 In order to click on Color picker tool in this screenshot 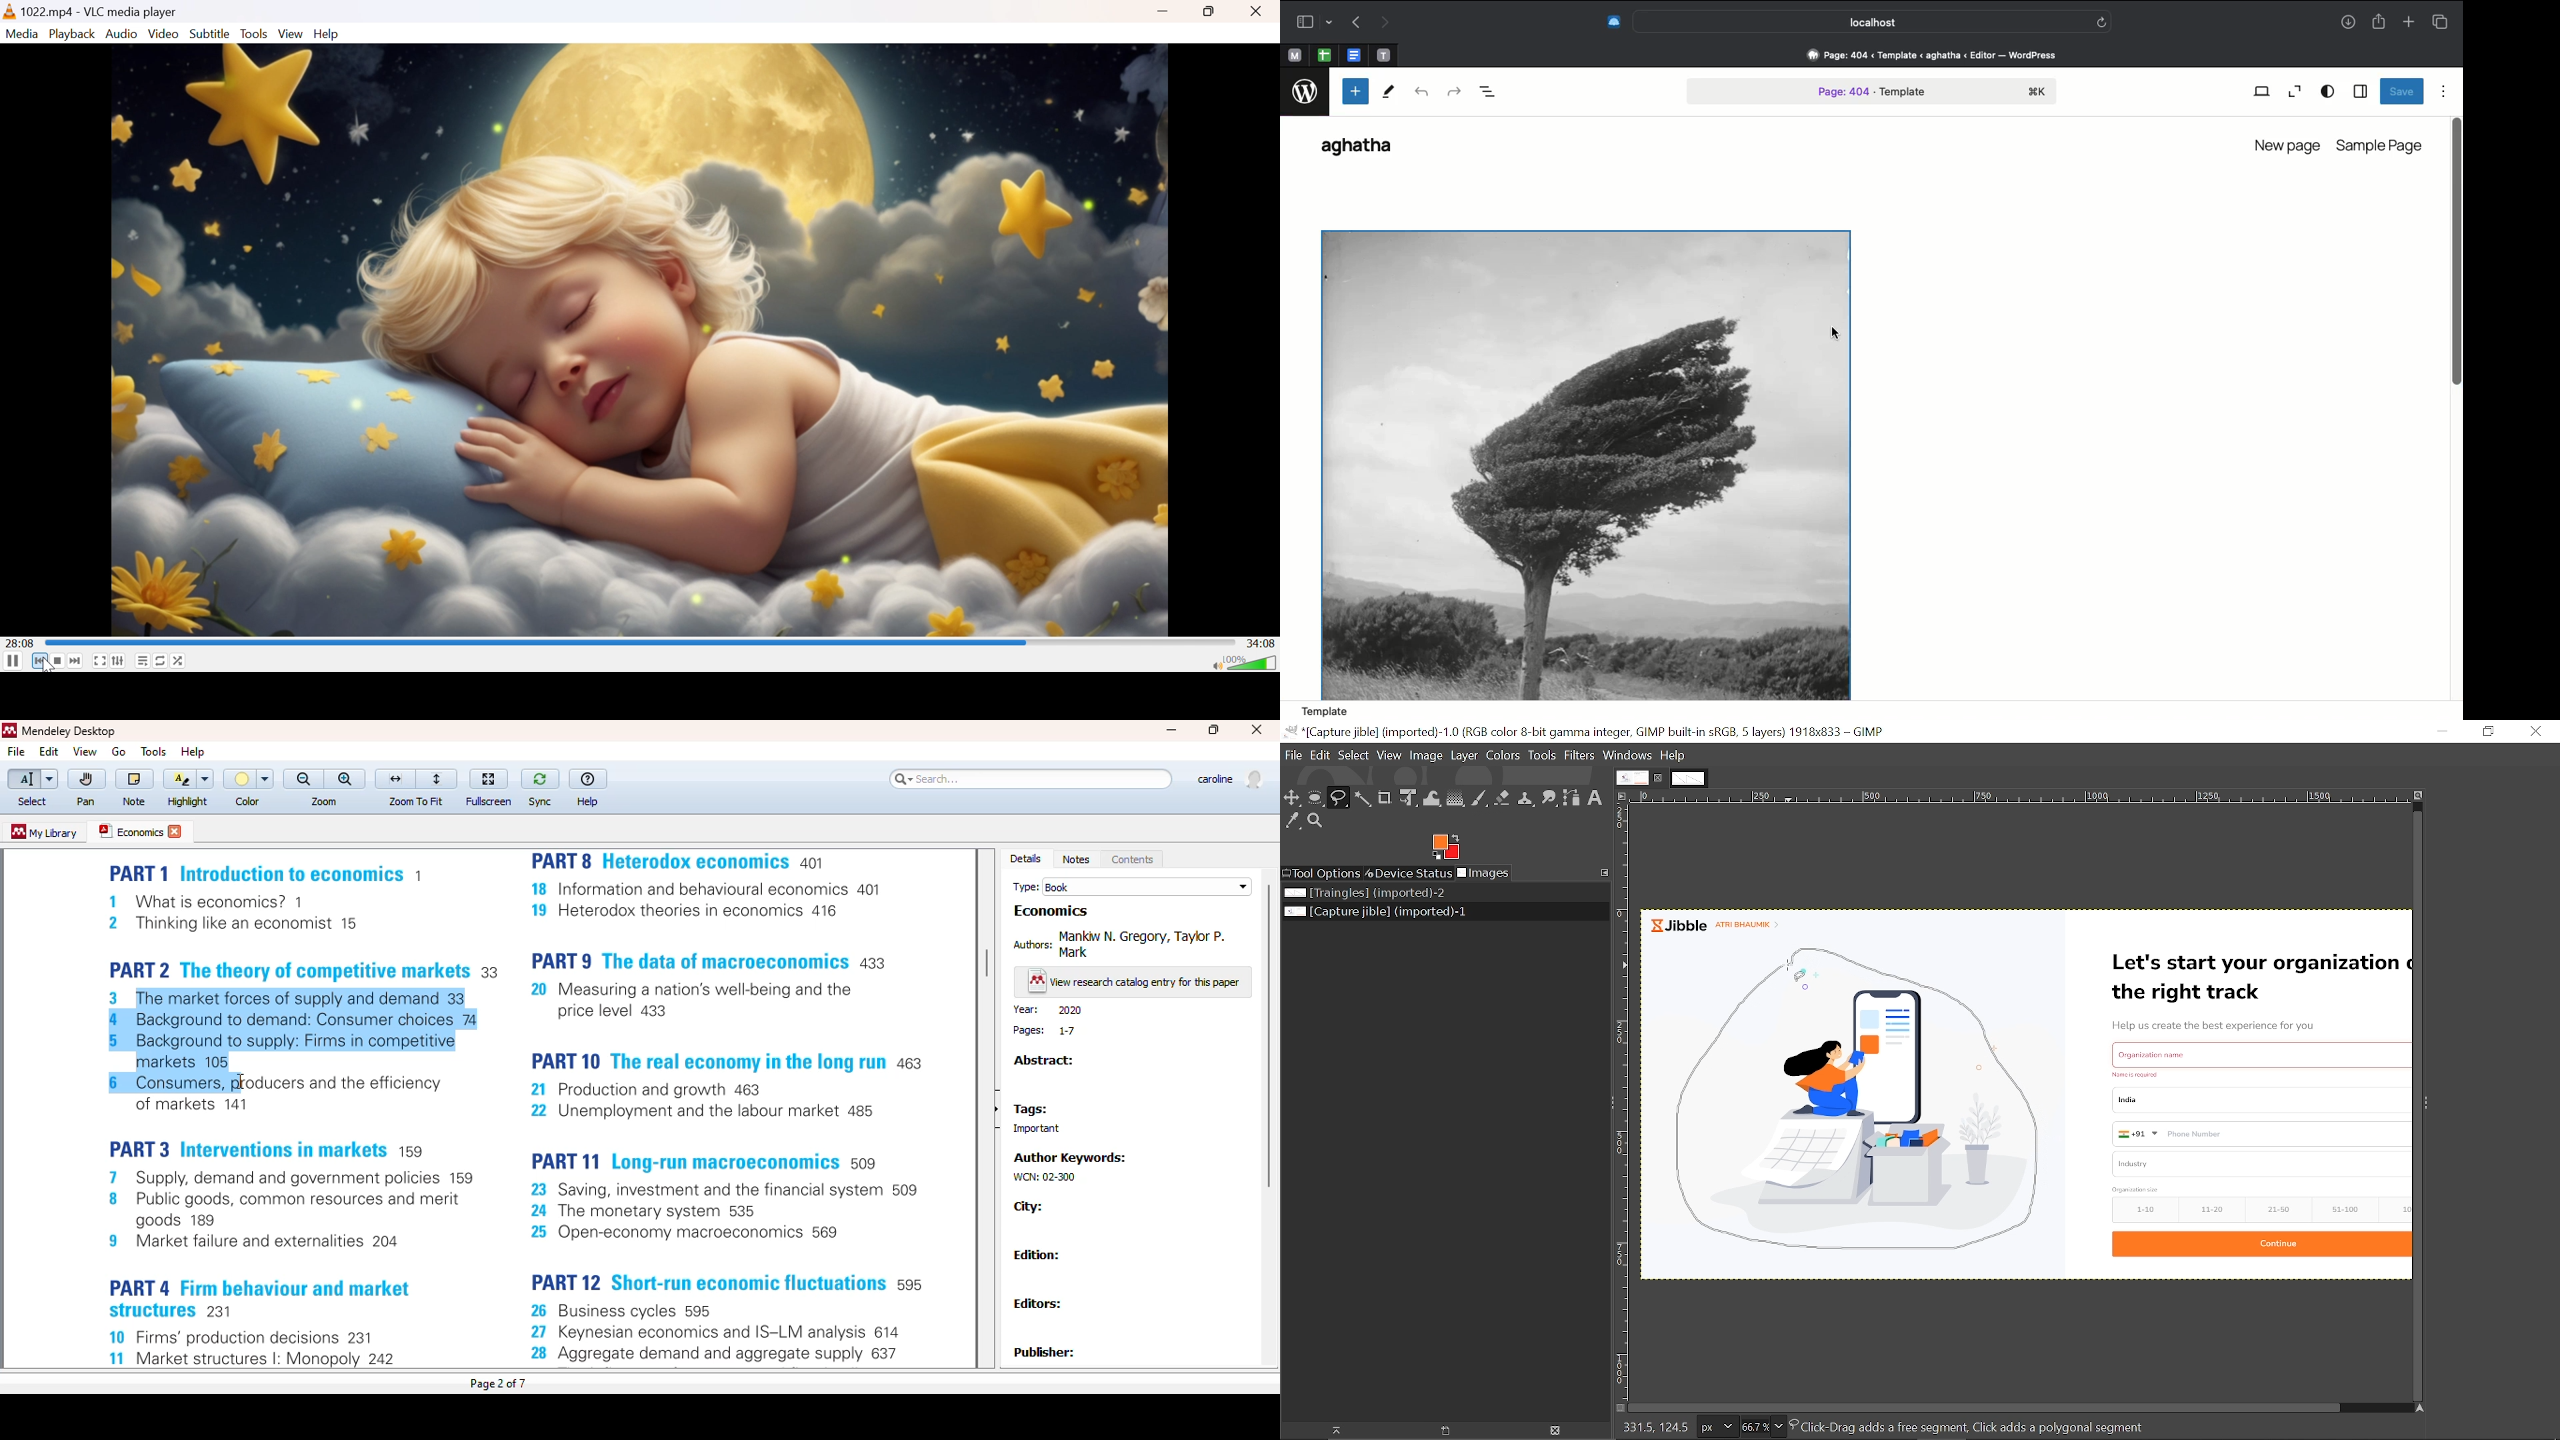, I will do `click(1292, 821)`.